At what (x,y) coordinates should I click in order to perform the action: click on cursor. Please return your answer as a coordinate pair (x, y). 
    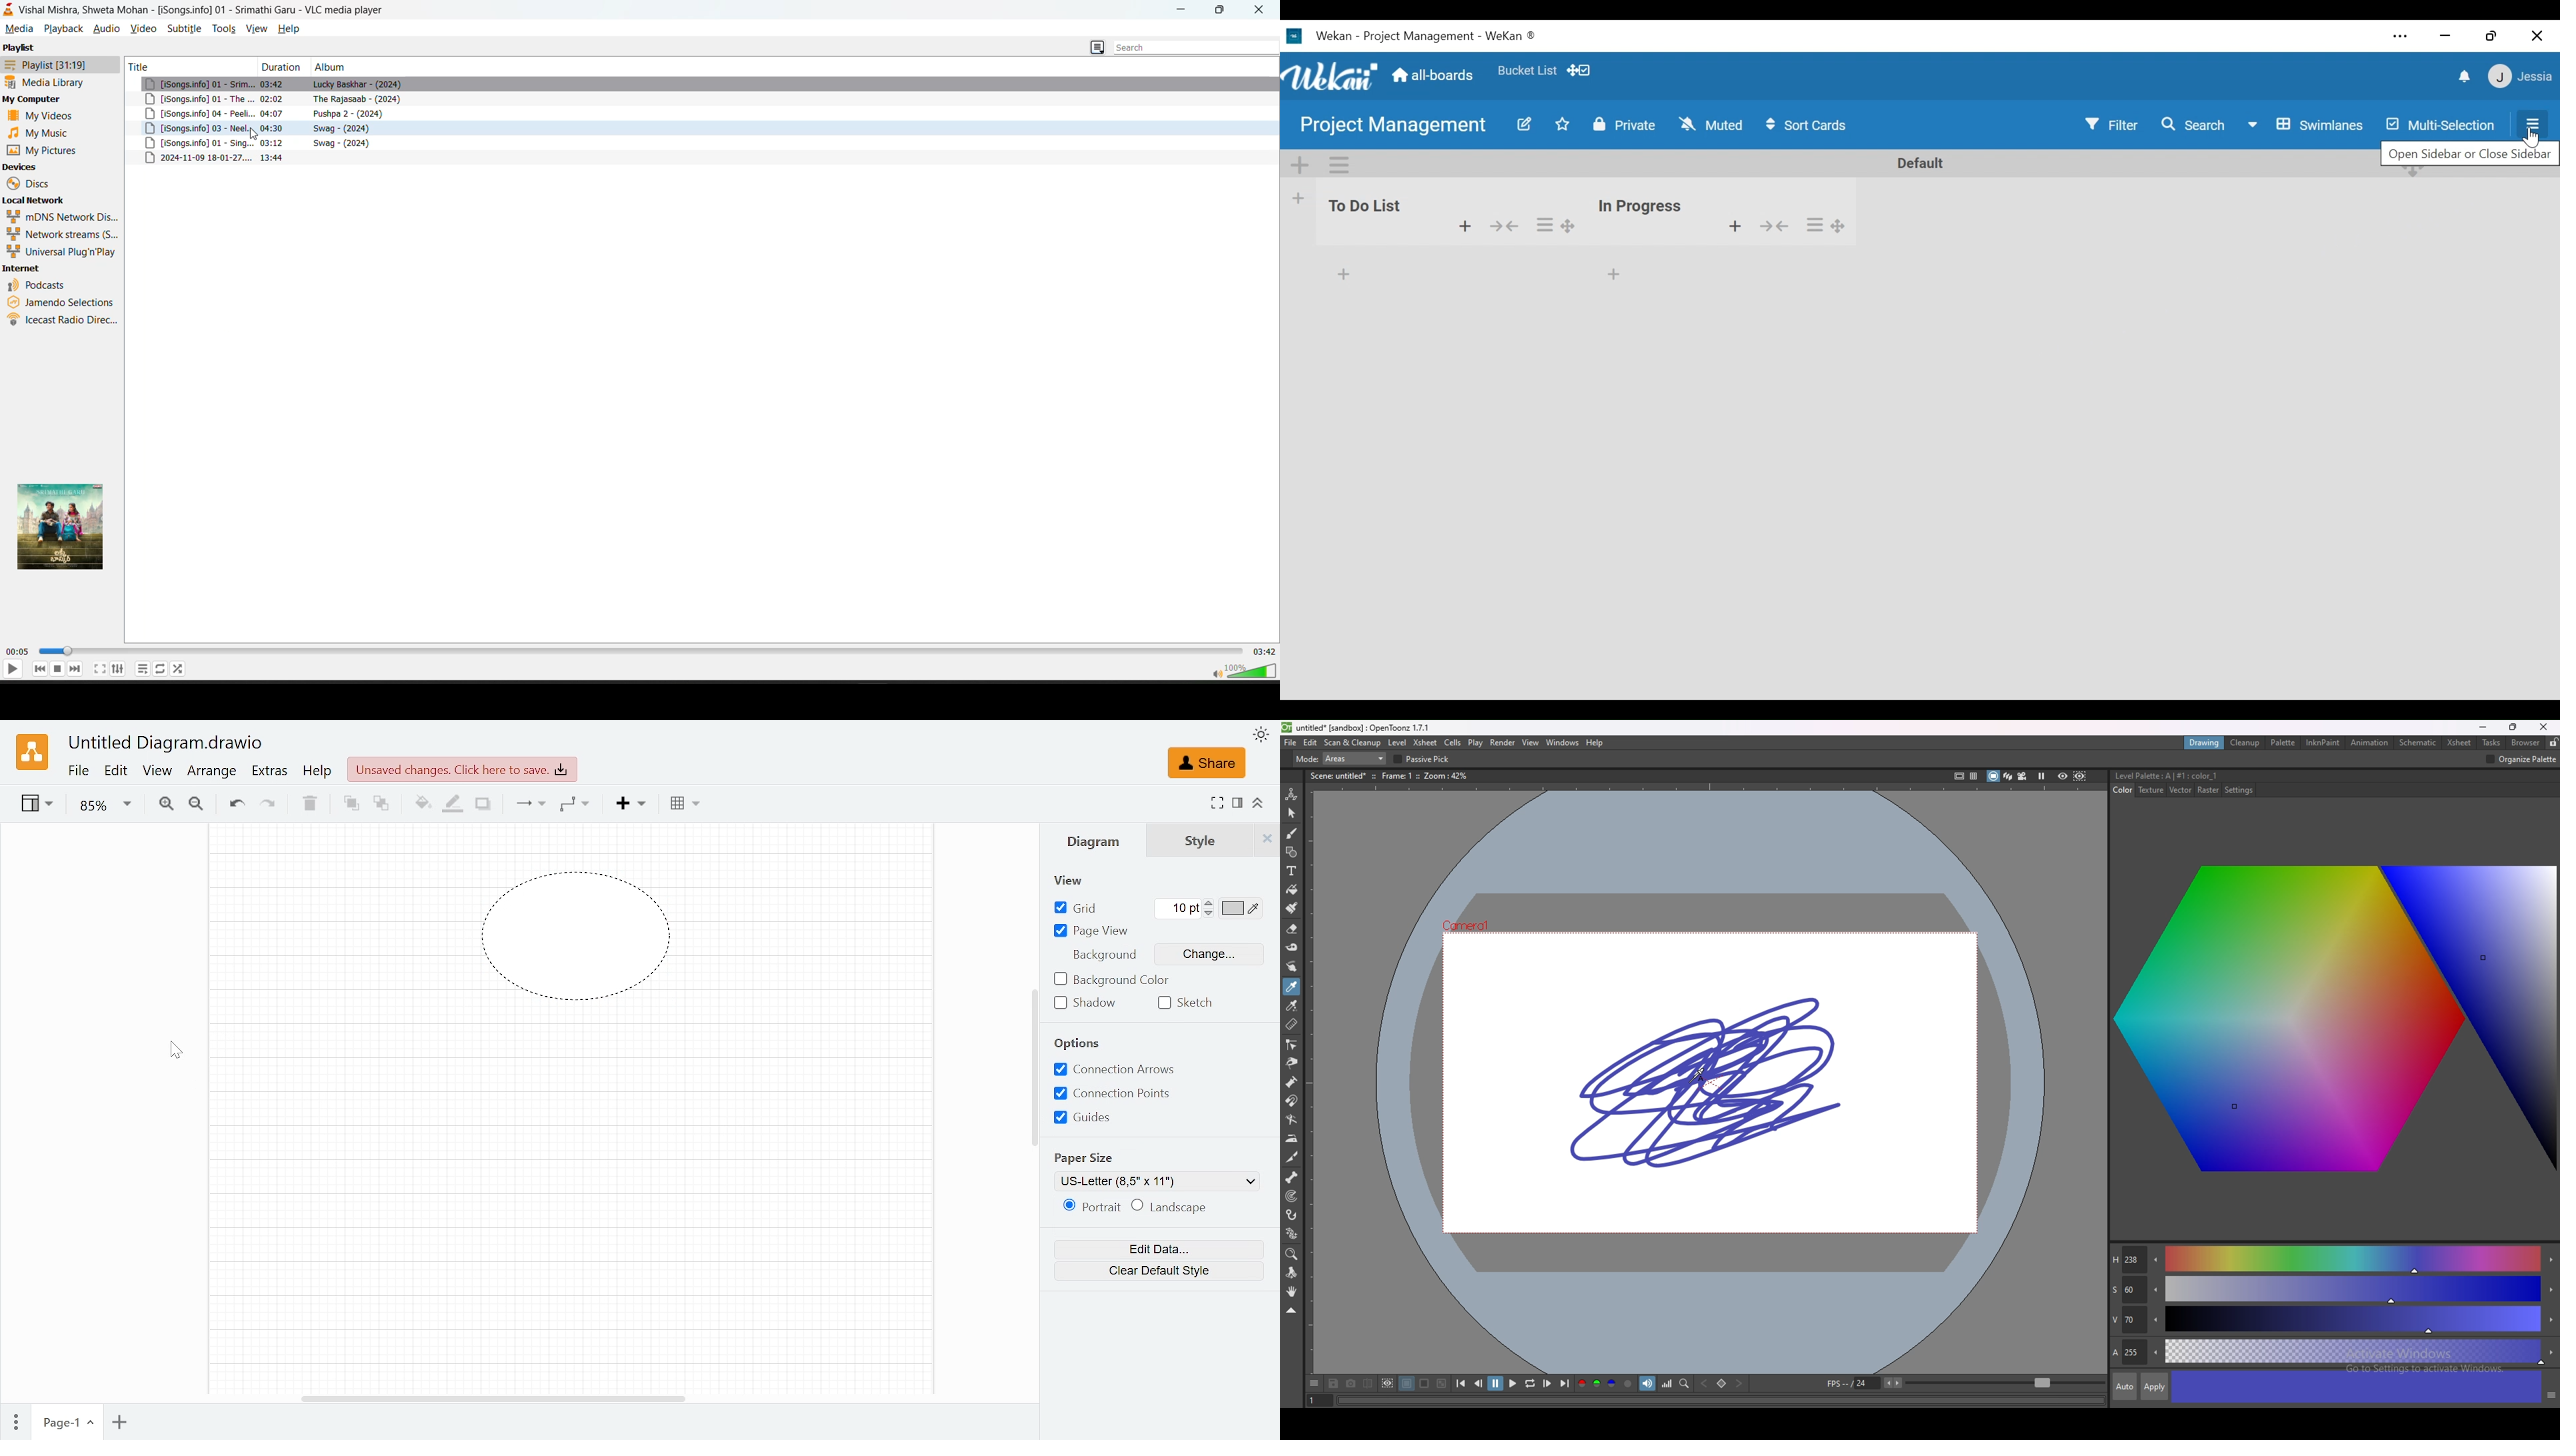
    Looking at the image, I should click on (1701, 1070).